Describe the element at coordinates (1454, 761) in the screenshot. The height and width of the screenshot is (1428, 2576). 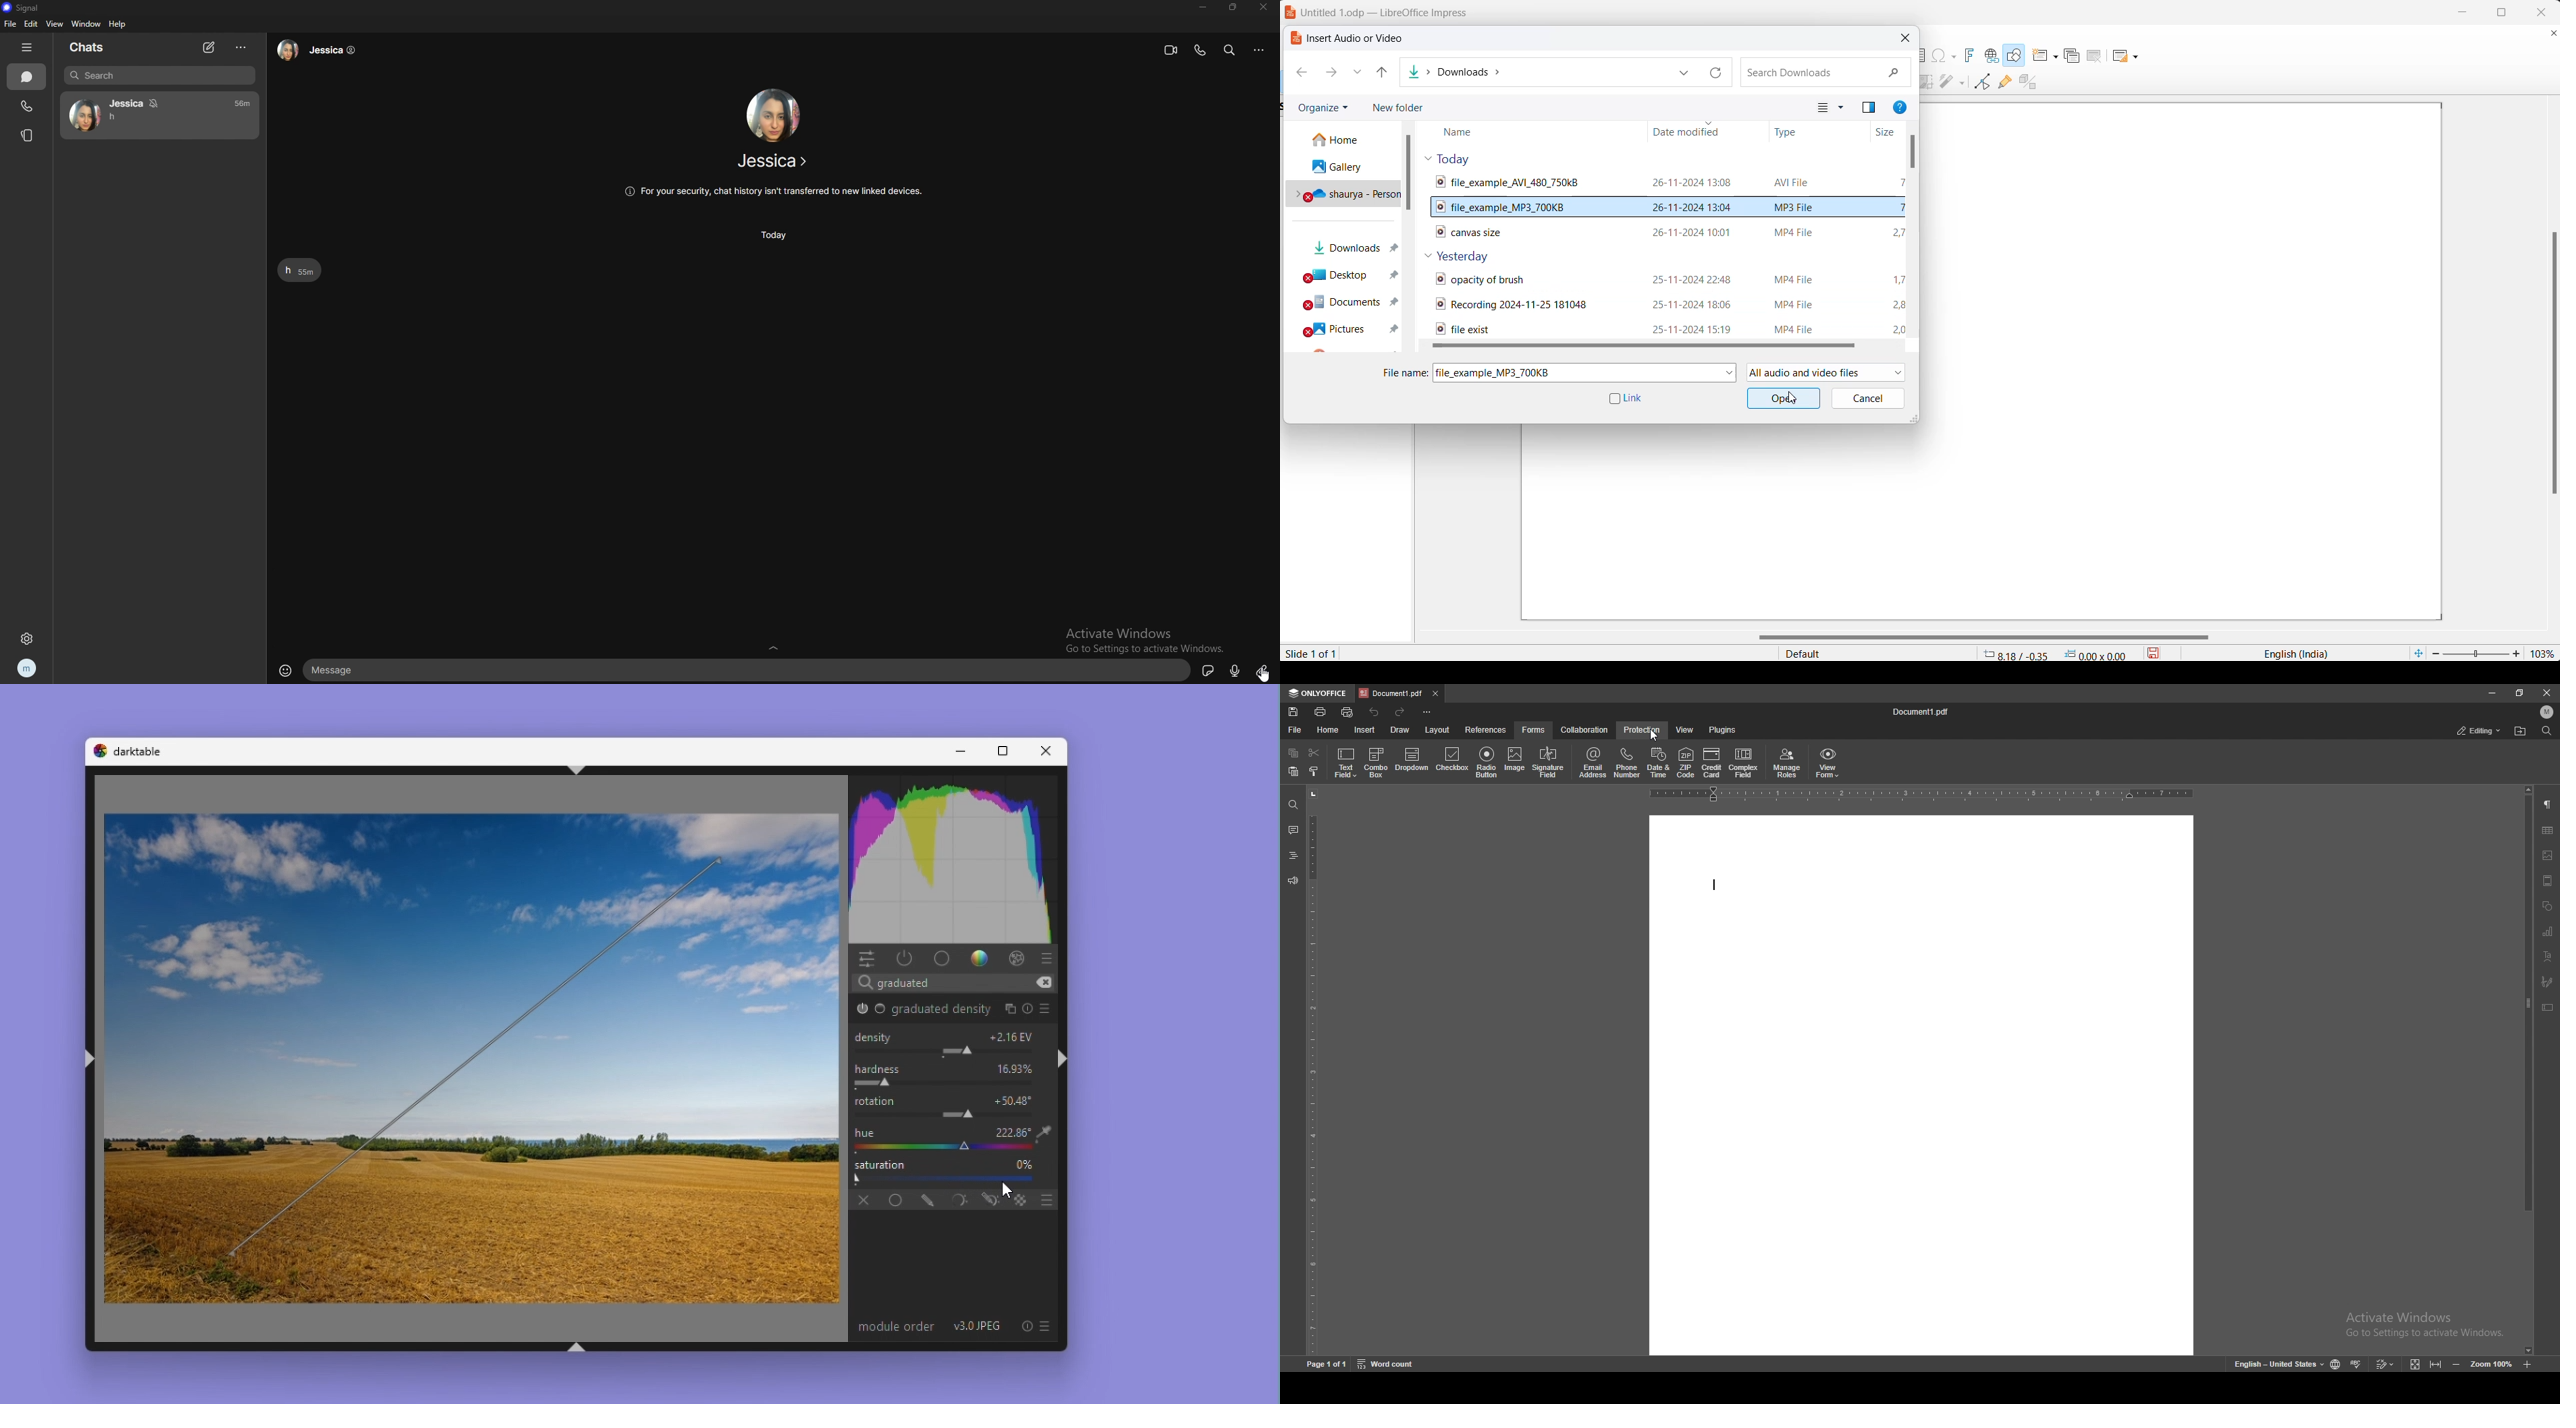
I see `checkbox` at that location.